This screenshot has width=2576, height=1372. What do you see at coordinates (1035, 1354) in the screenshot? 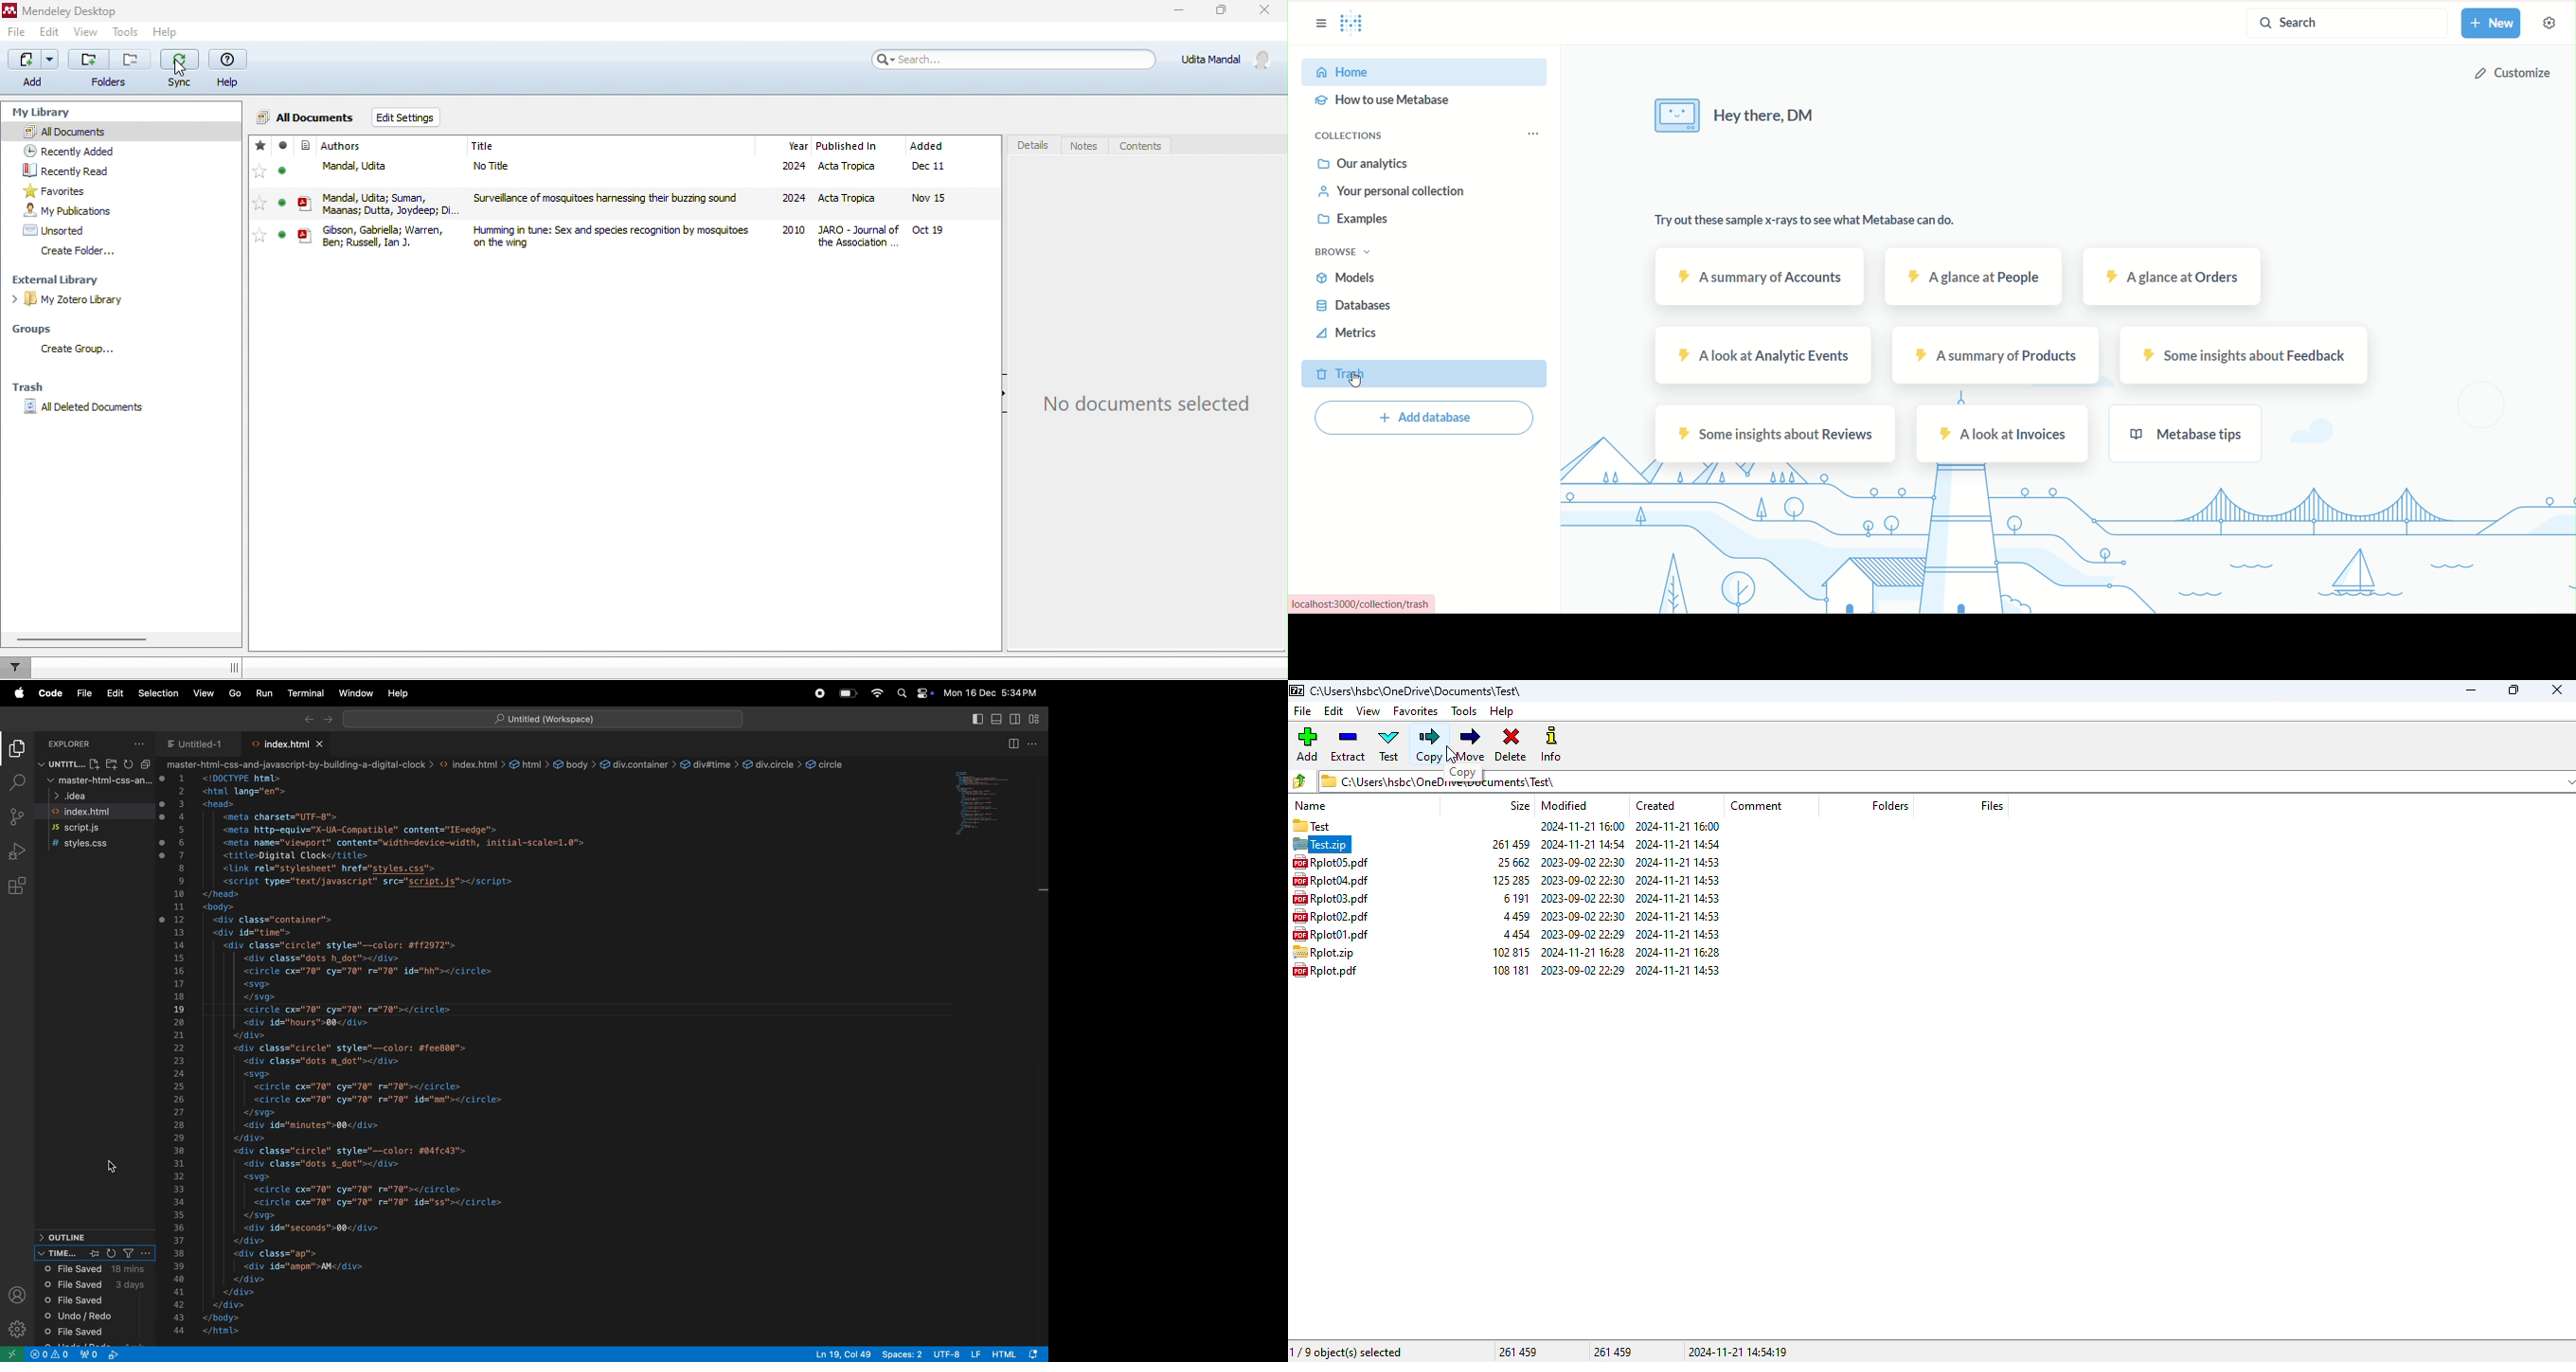
I see `notification` at bounding box center [1035, 1354].